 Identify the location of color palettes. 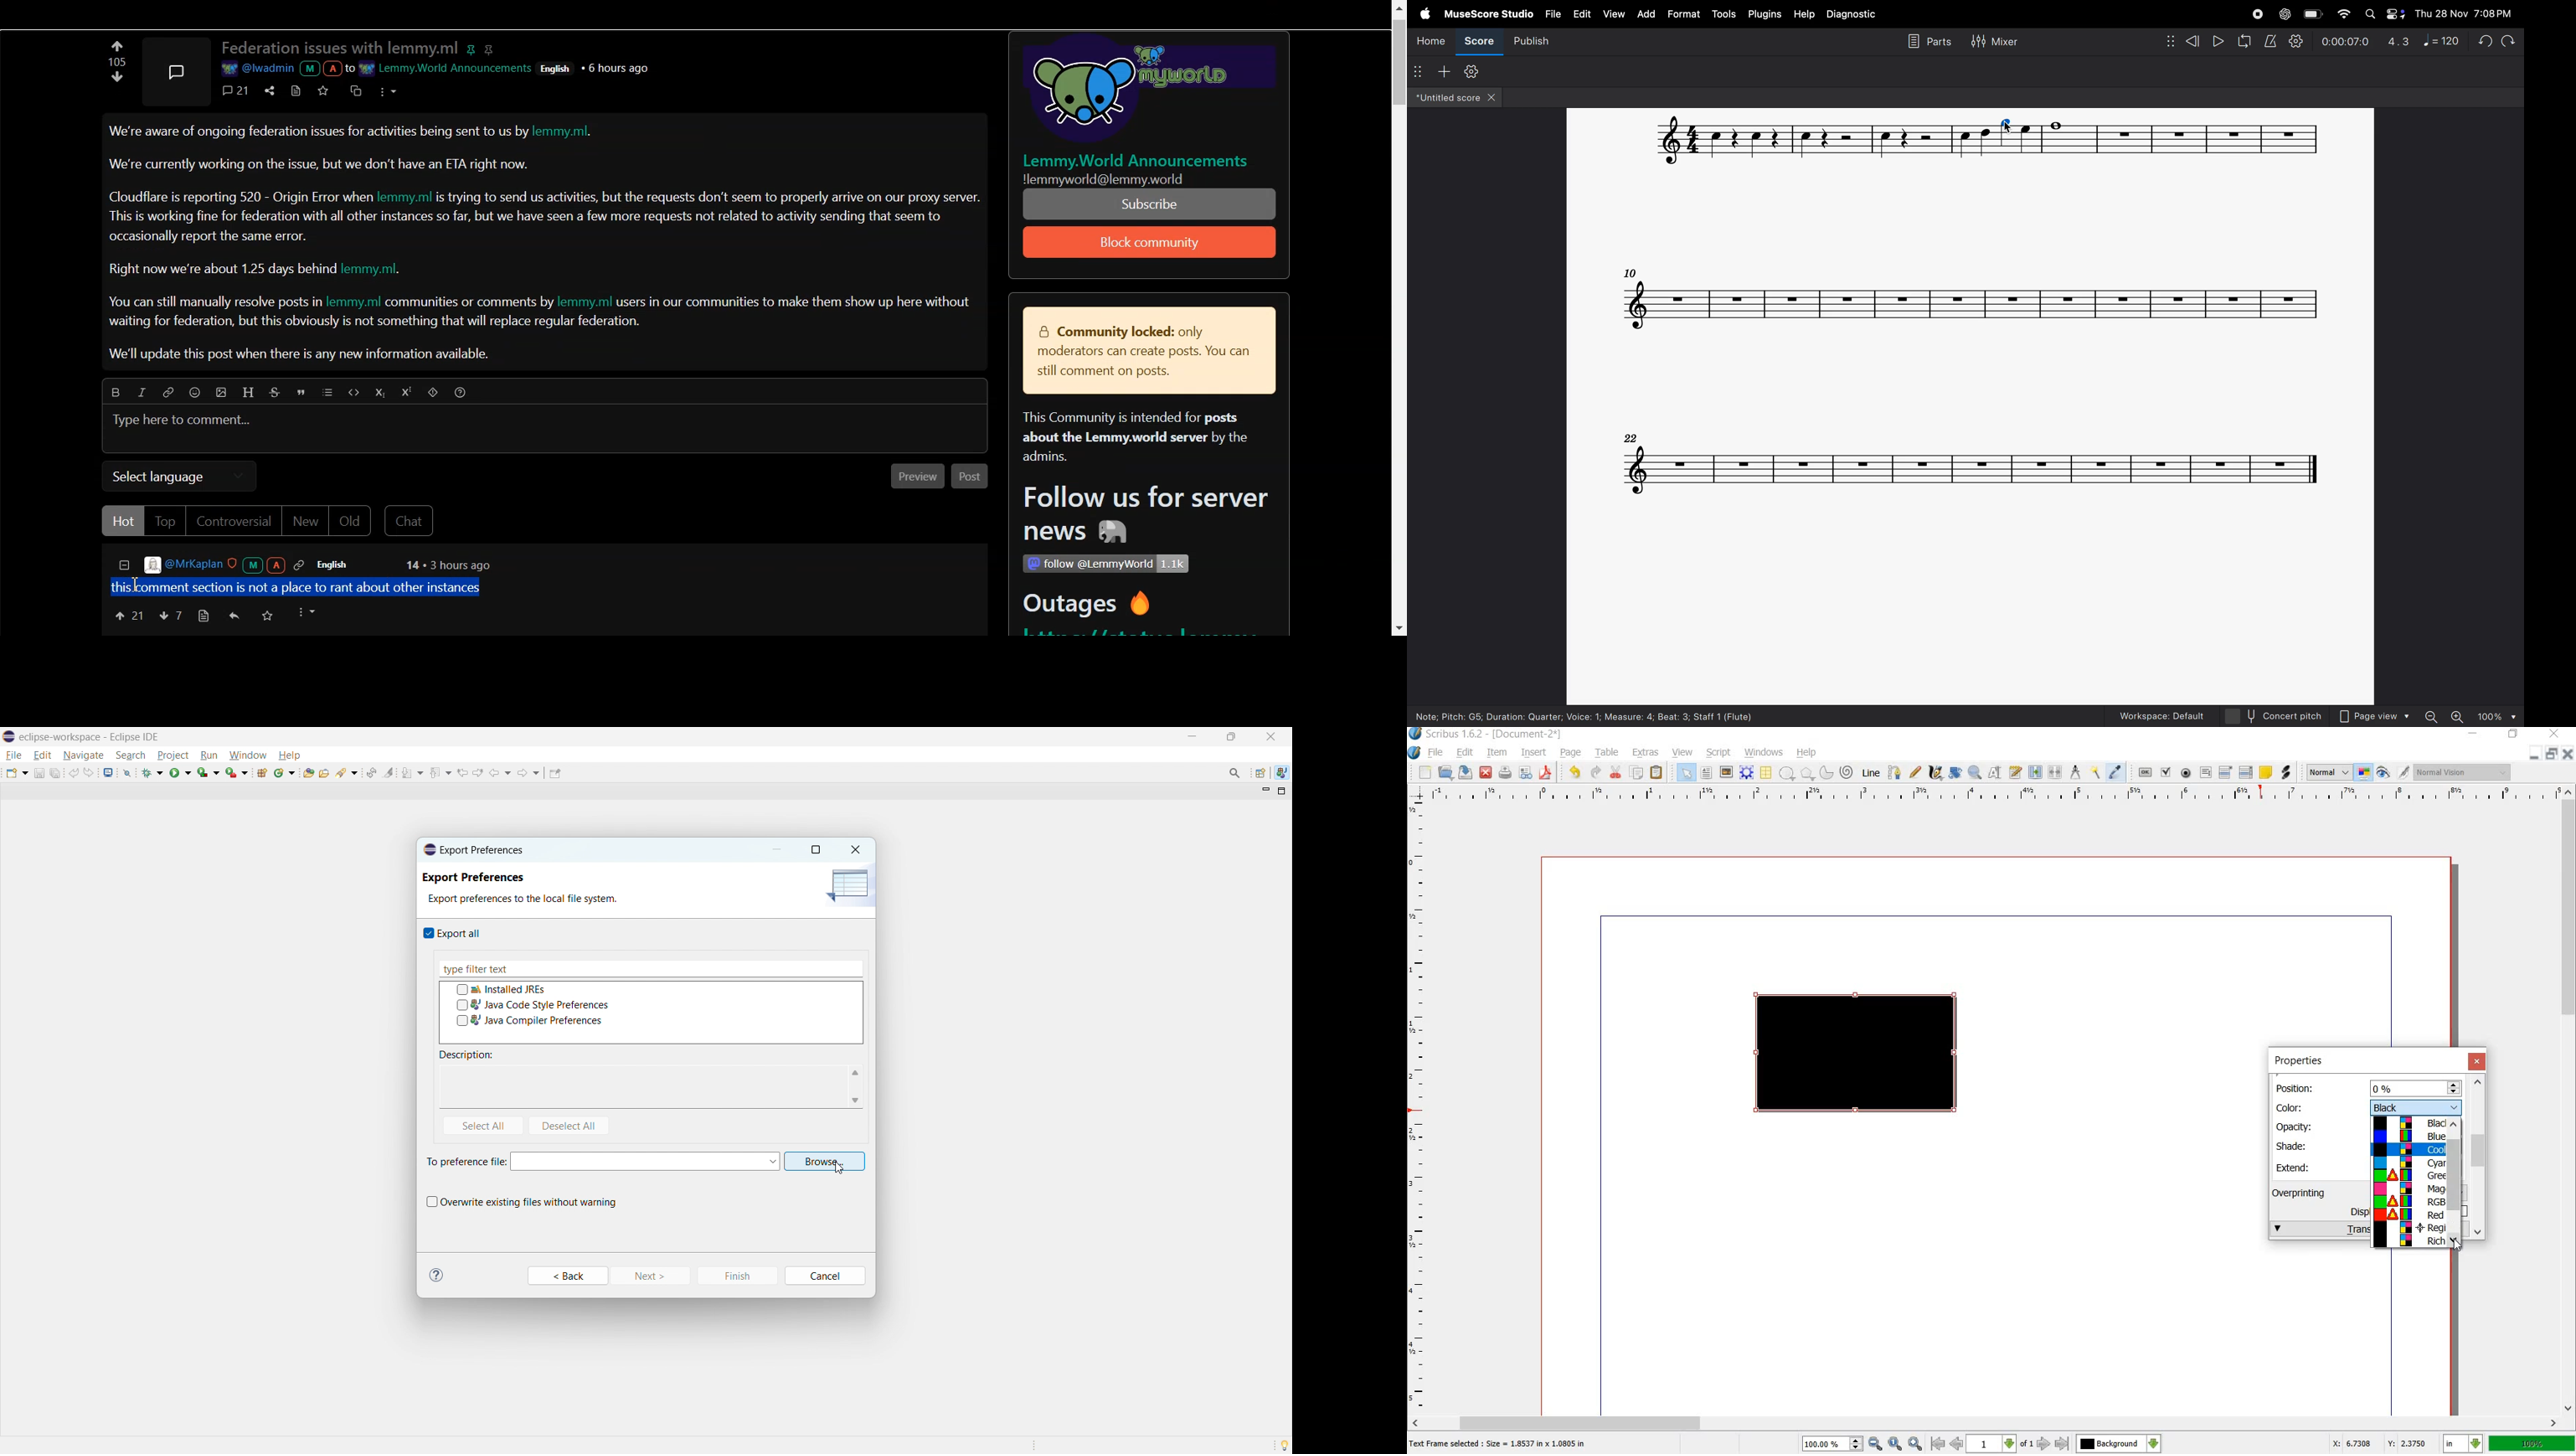
(2409, 1183).